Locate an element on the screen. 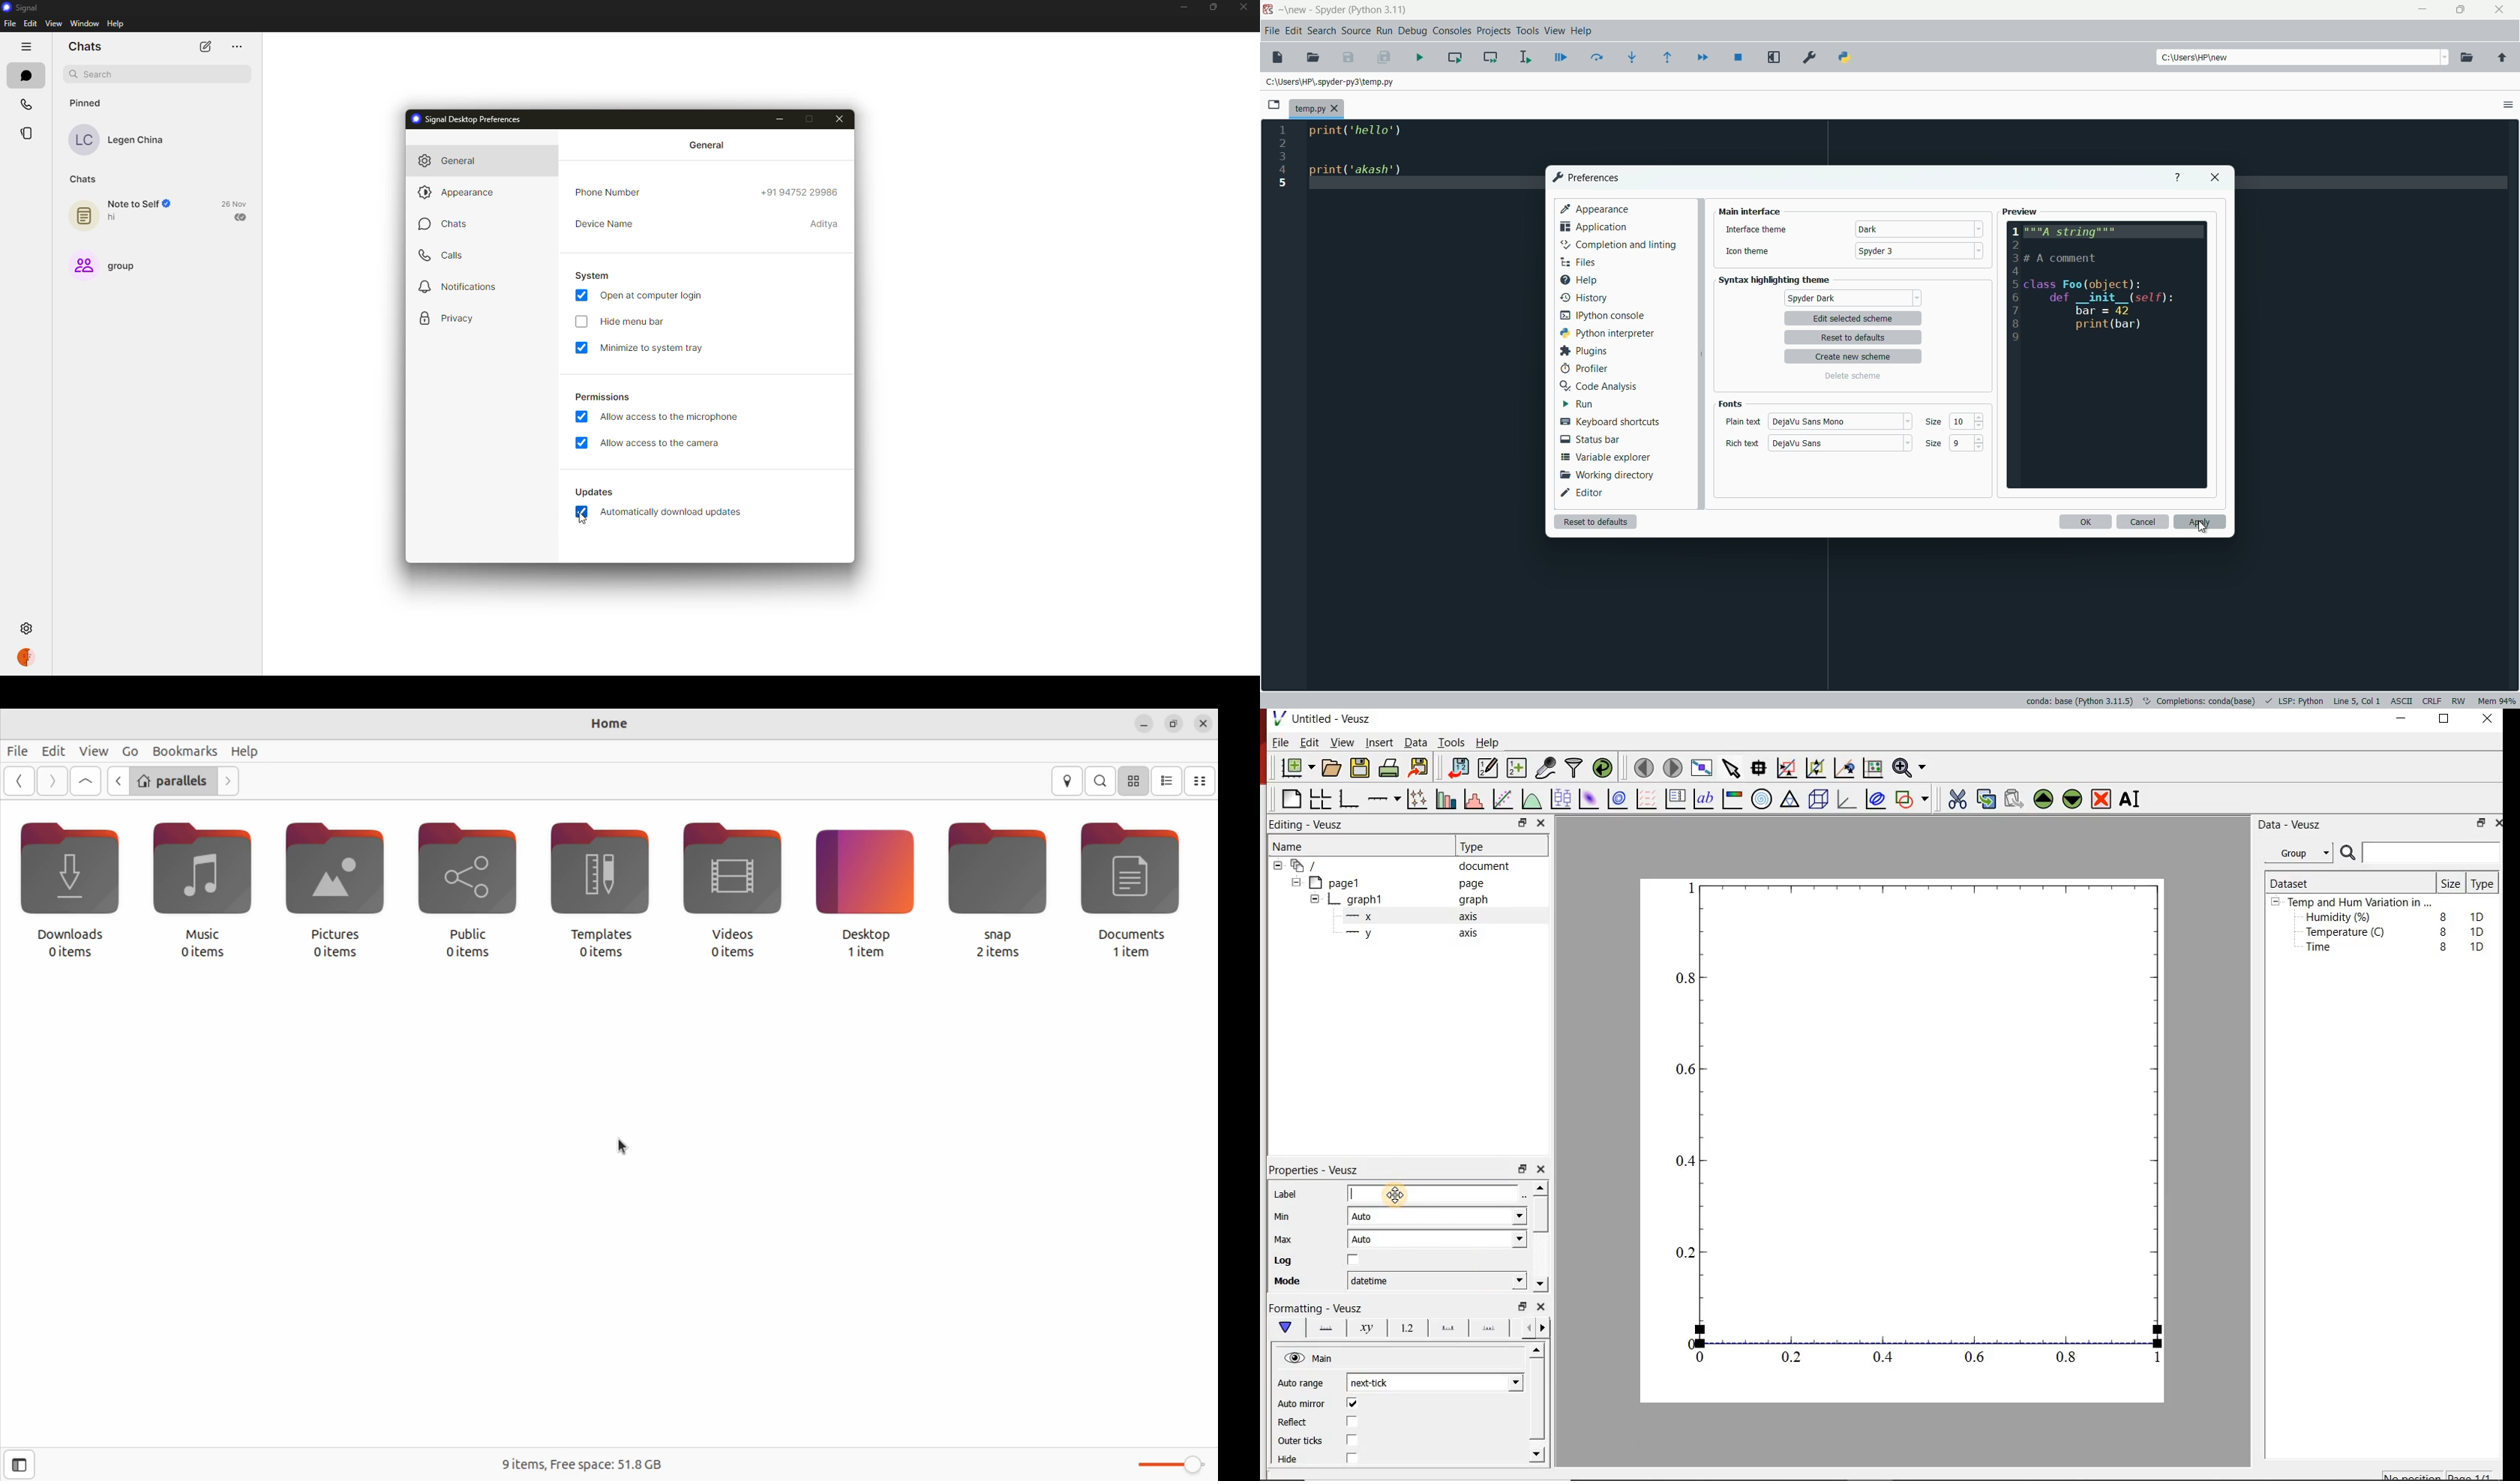 This screenshot has height=1484, width=2520. reset to defaults is located at coordinates (1595, 521).